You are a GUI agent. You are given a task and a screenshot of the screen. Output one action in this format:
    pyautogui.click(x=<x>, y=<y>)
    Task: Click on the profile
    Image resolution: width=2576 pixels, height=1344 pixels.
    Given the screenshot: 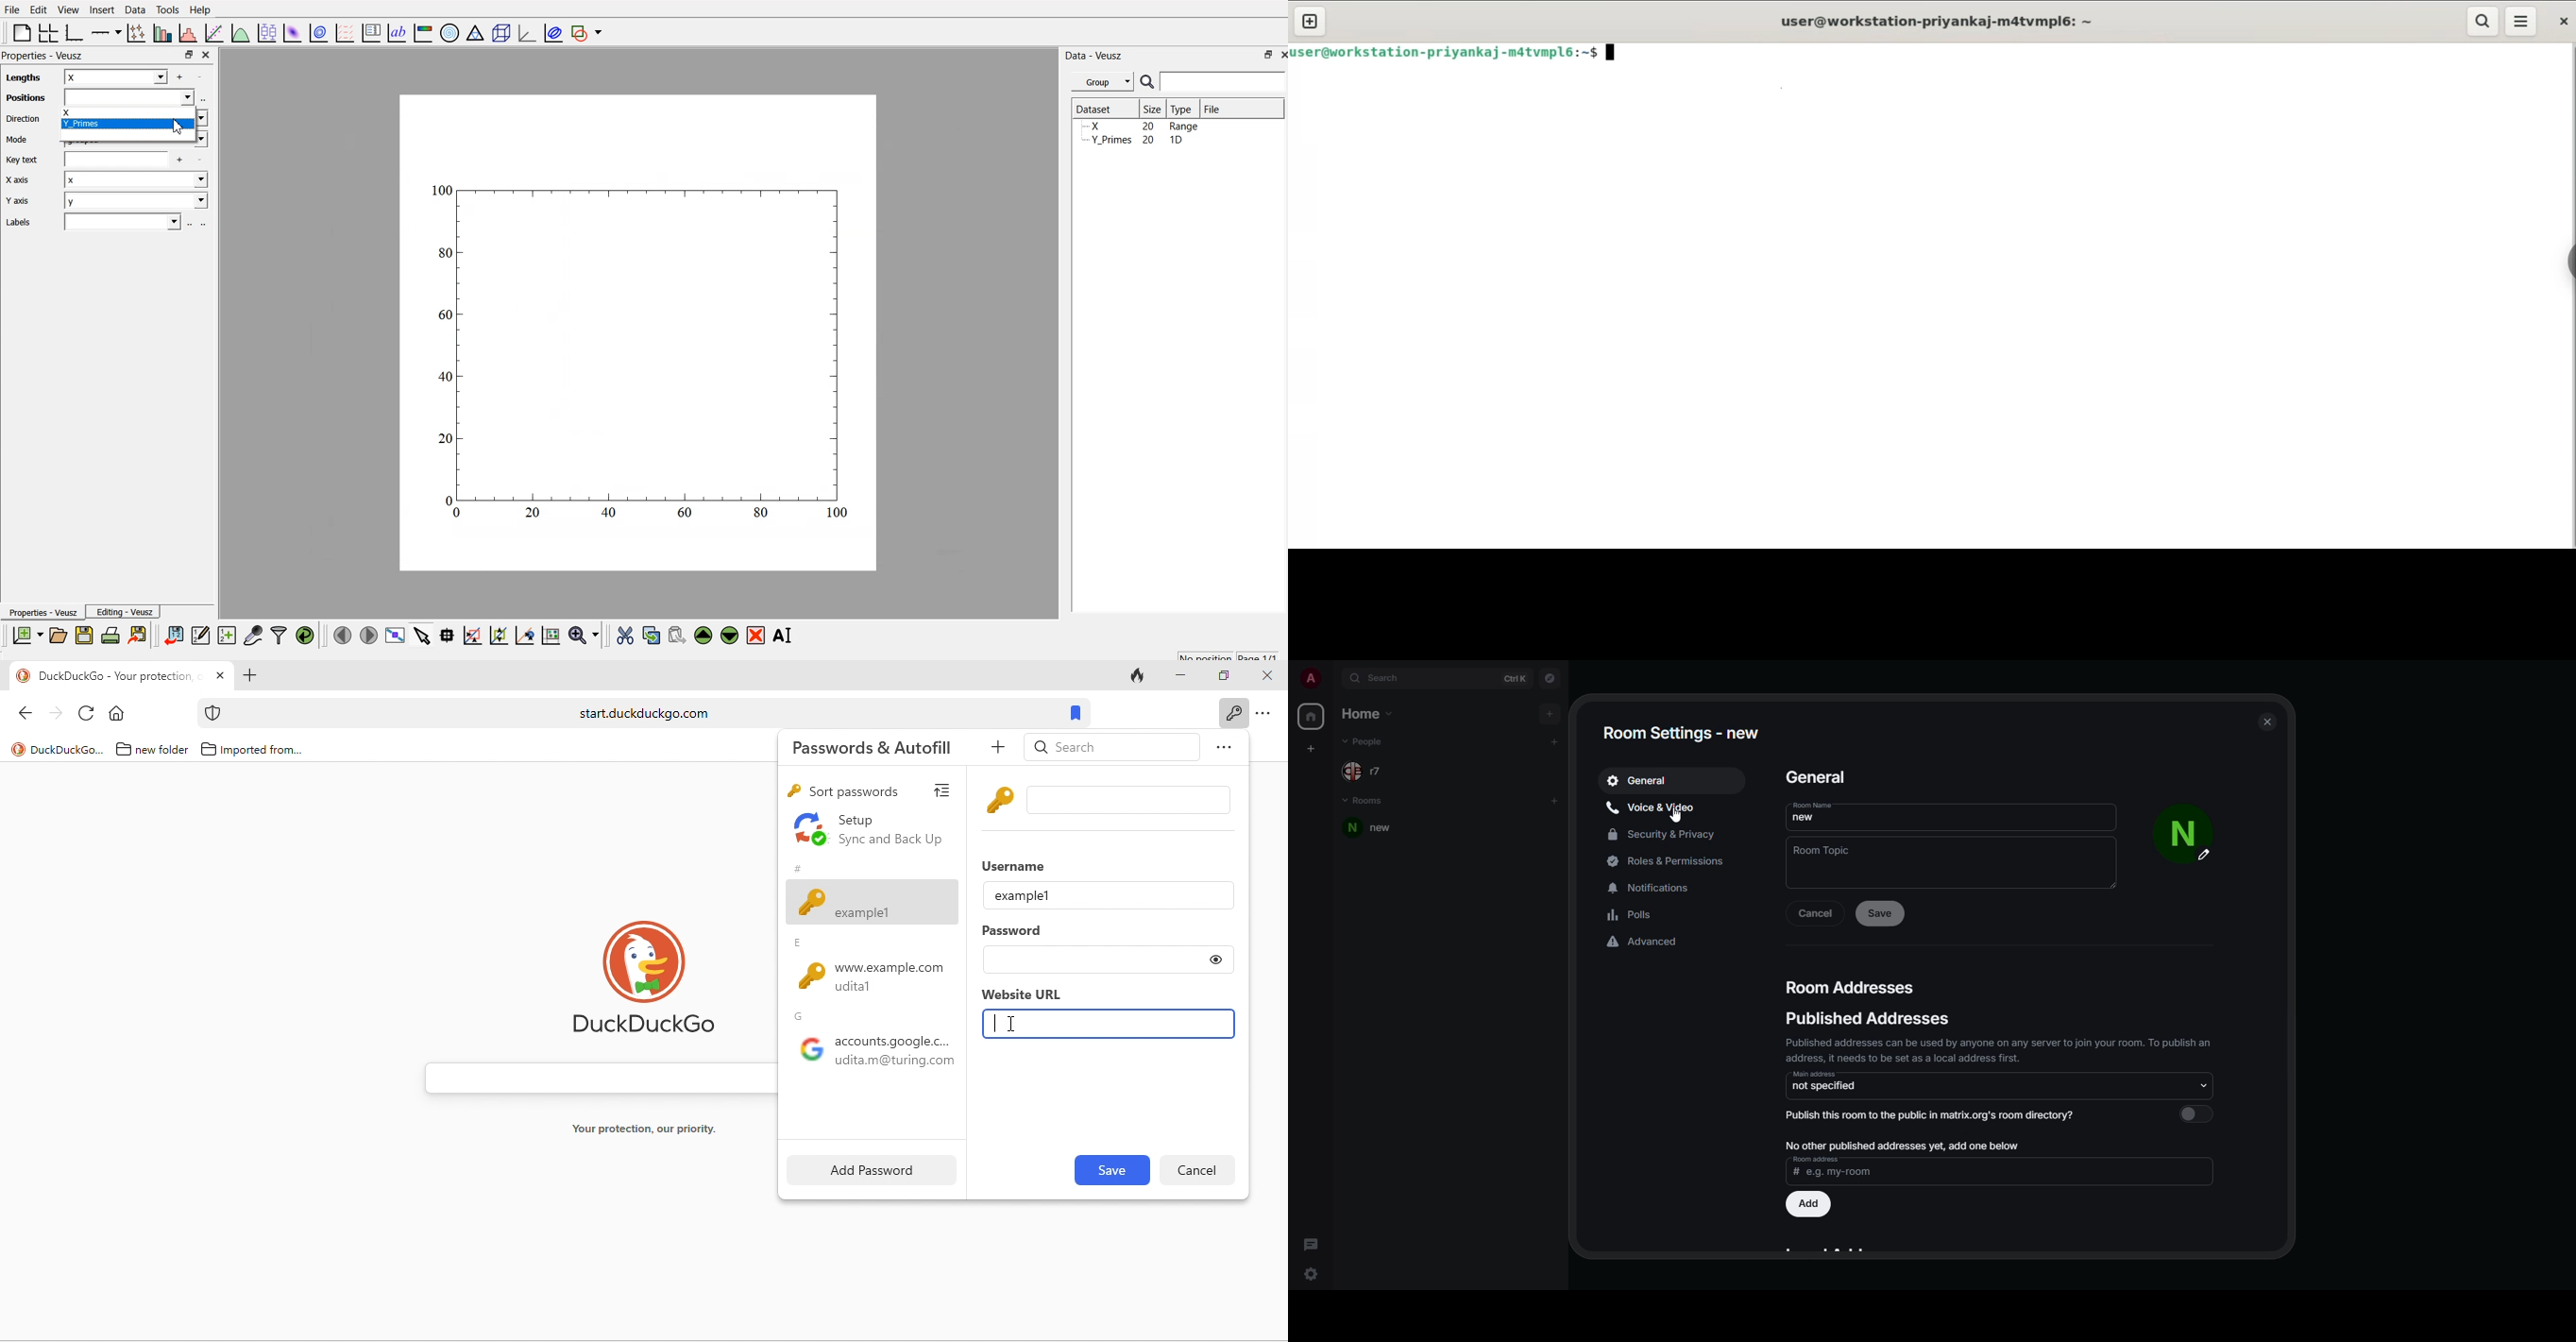 What is the action you would take?
    pyautogui.click(x=1310, y=679)
    